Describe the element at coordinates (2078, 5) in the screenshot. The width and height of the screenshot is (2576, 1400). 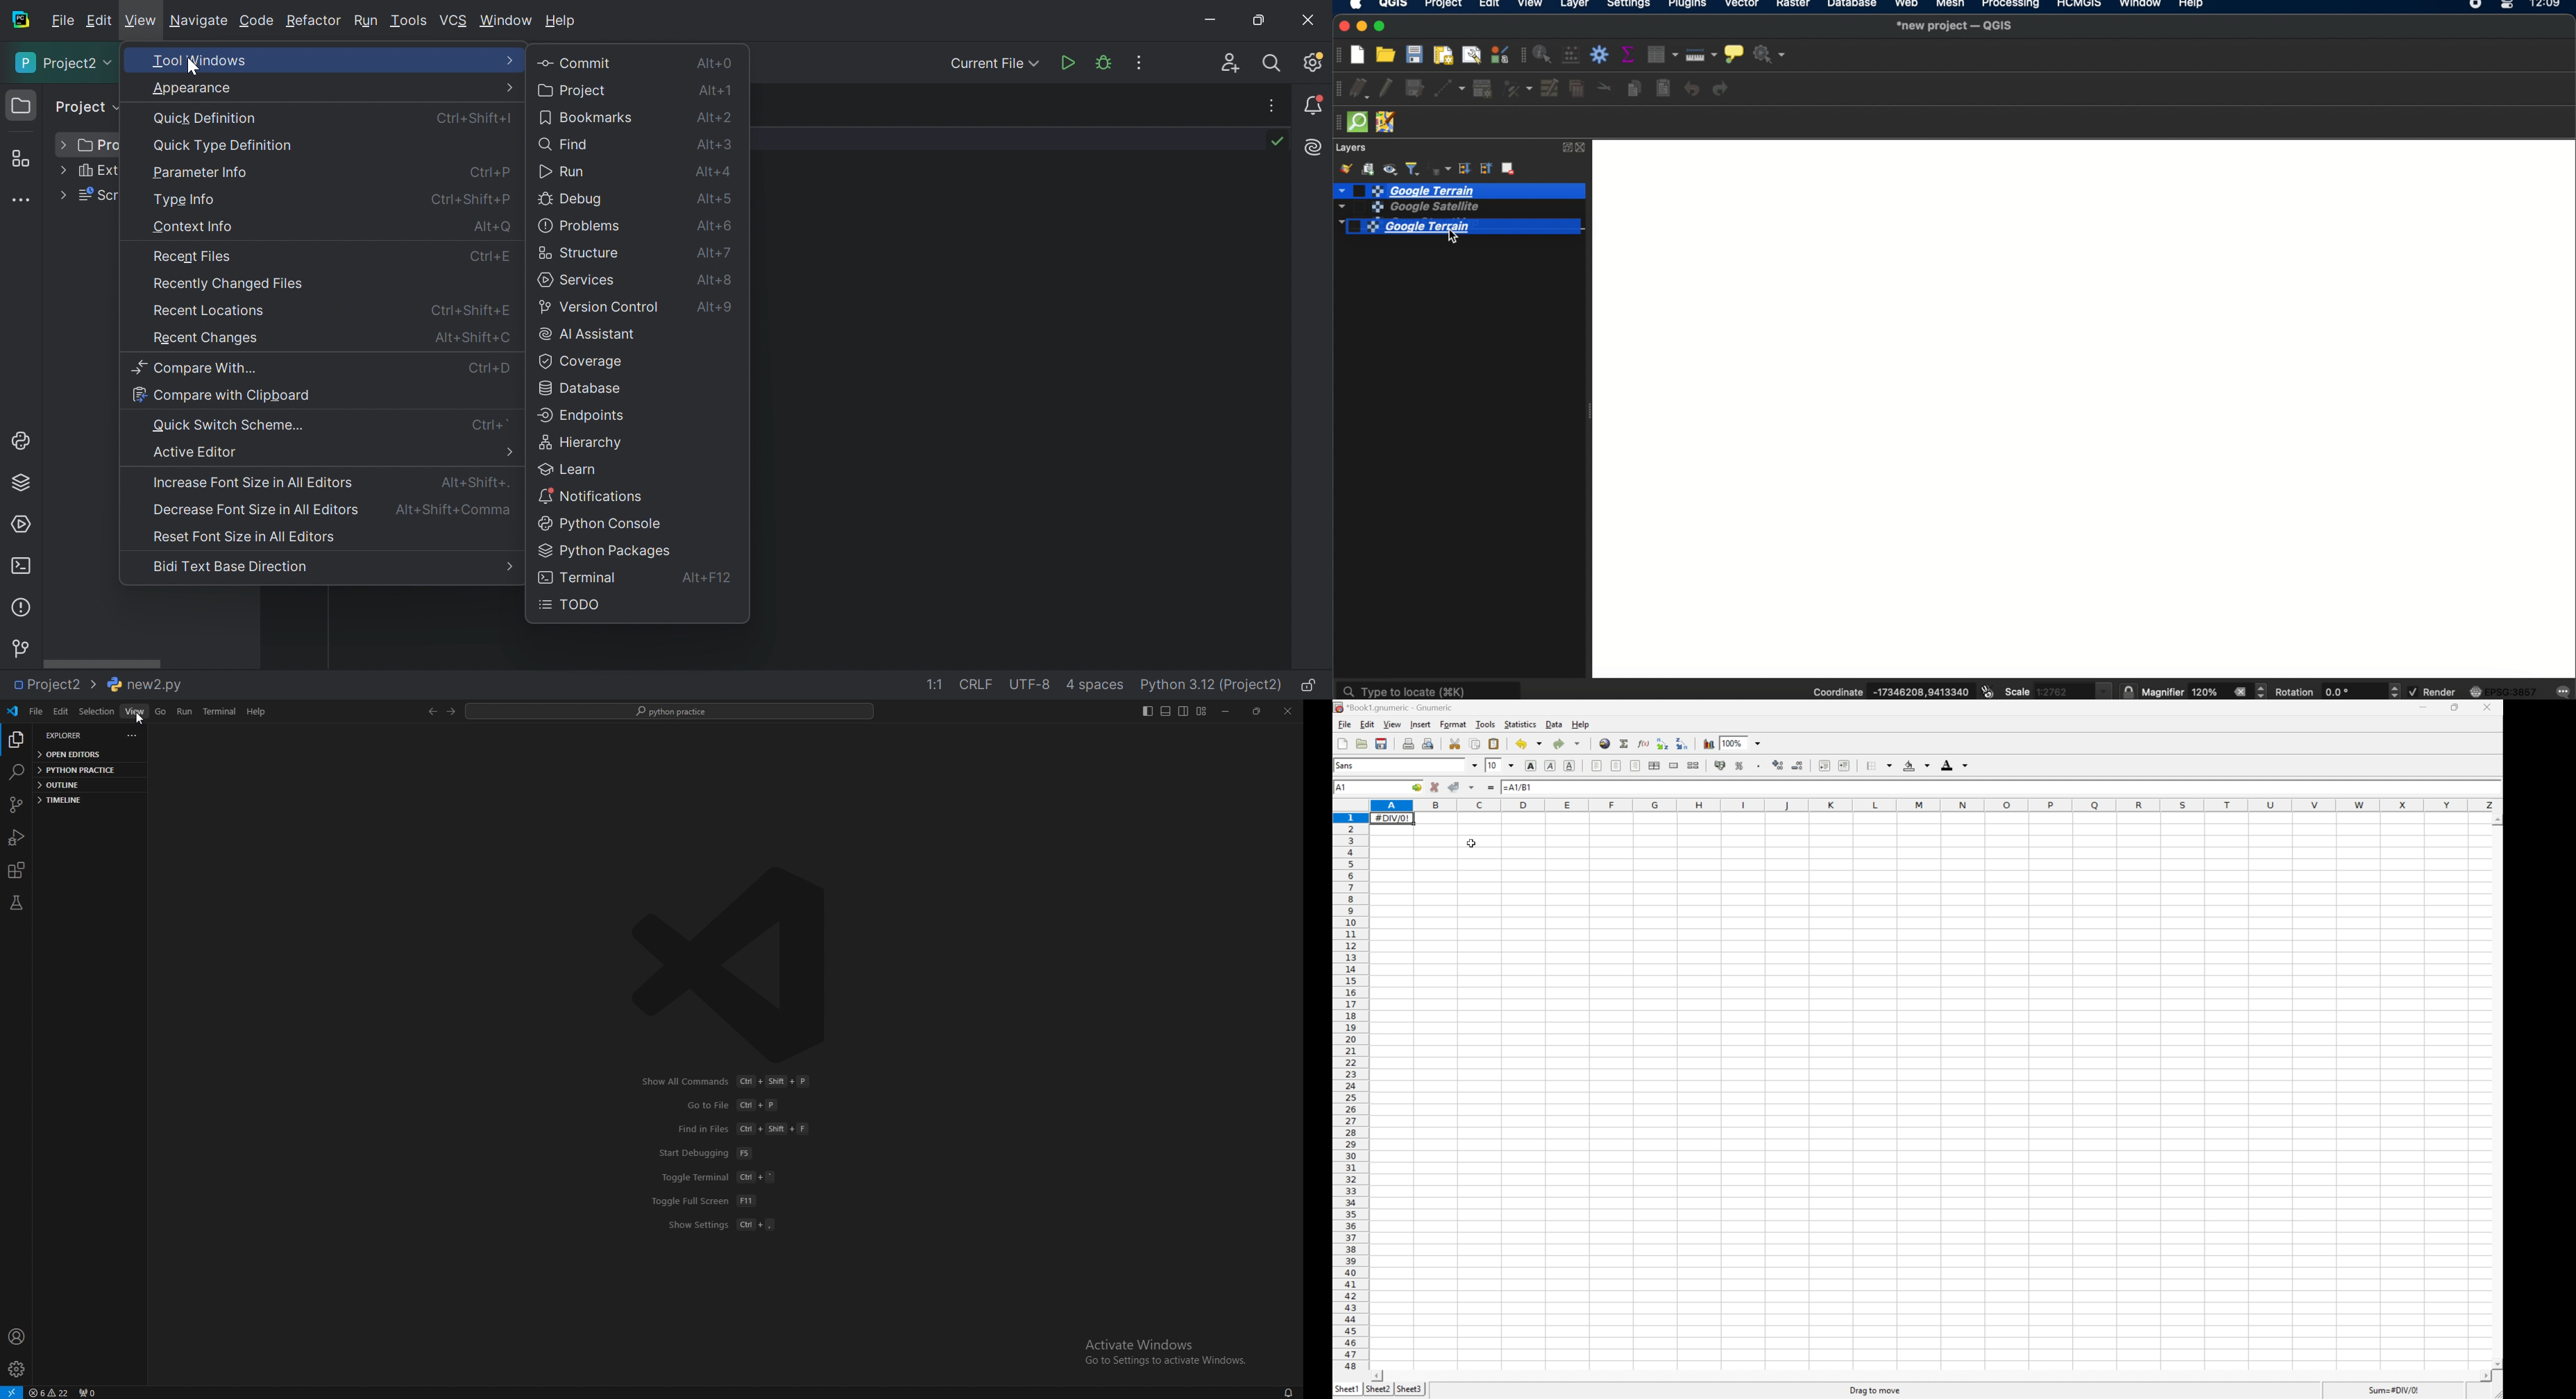
I see `HCMGIS` at that location.